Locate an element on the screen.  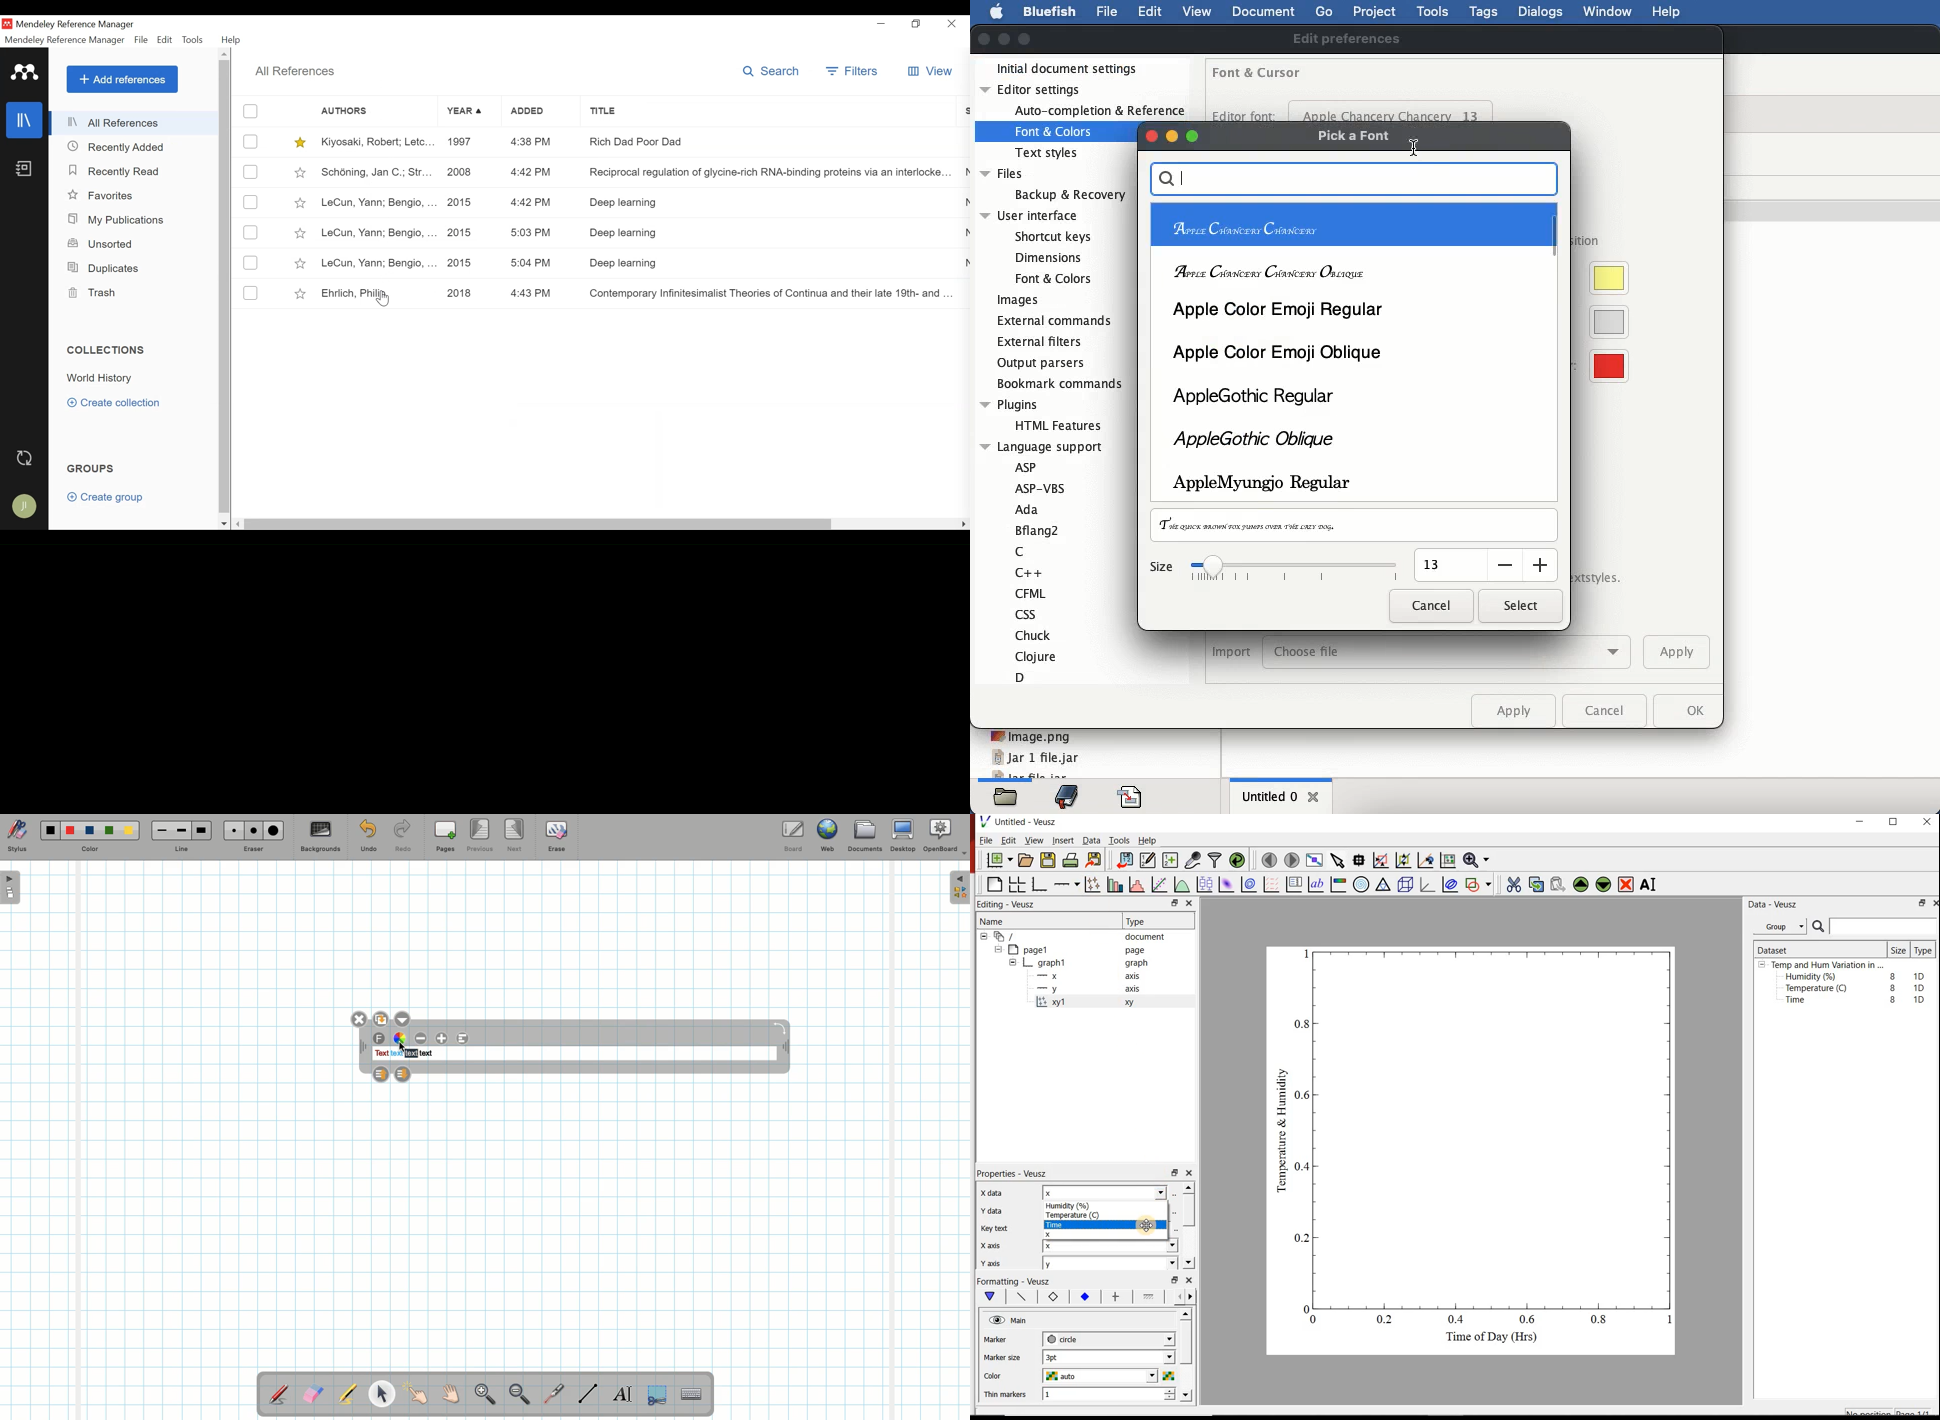
0.8 is located at coordinates (1303, 1024).